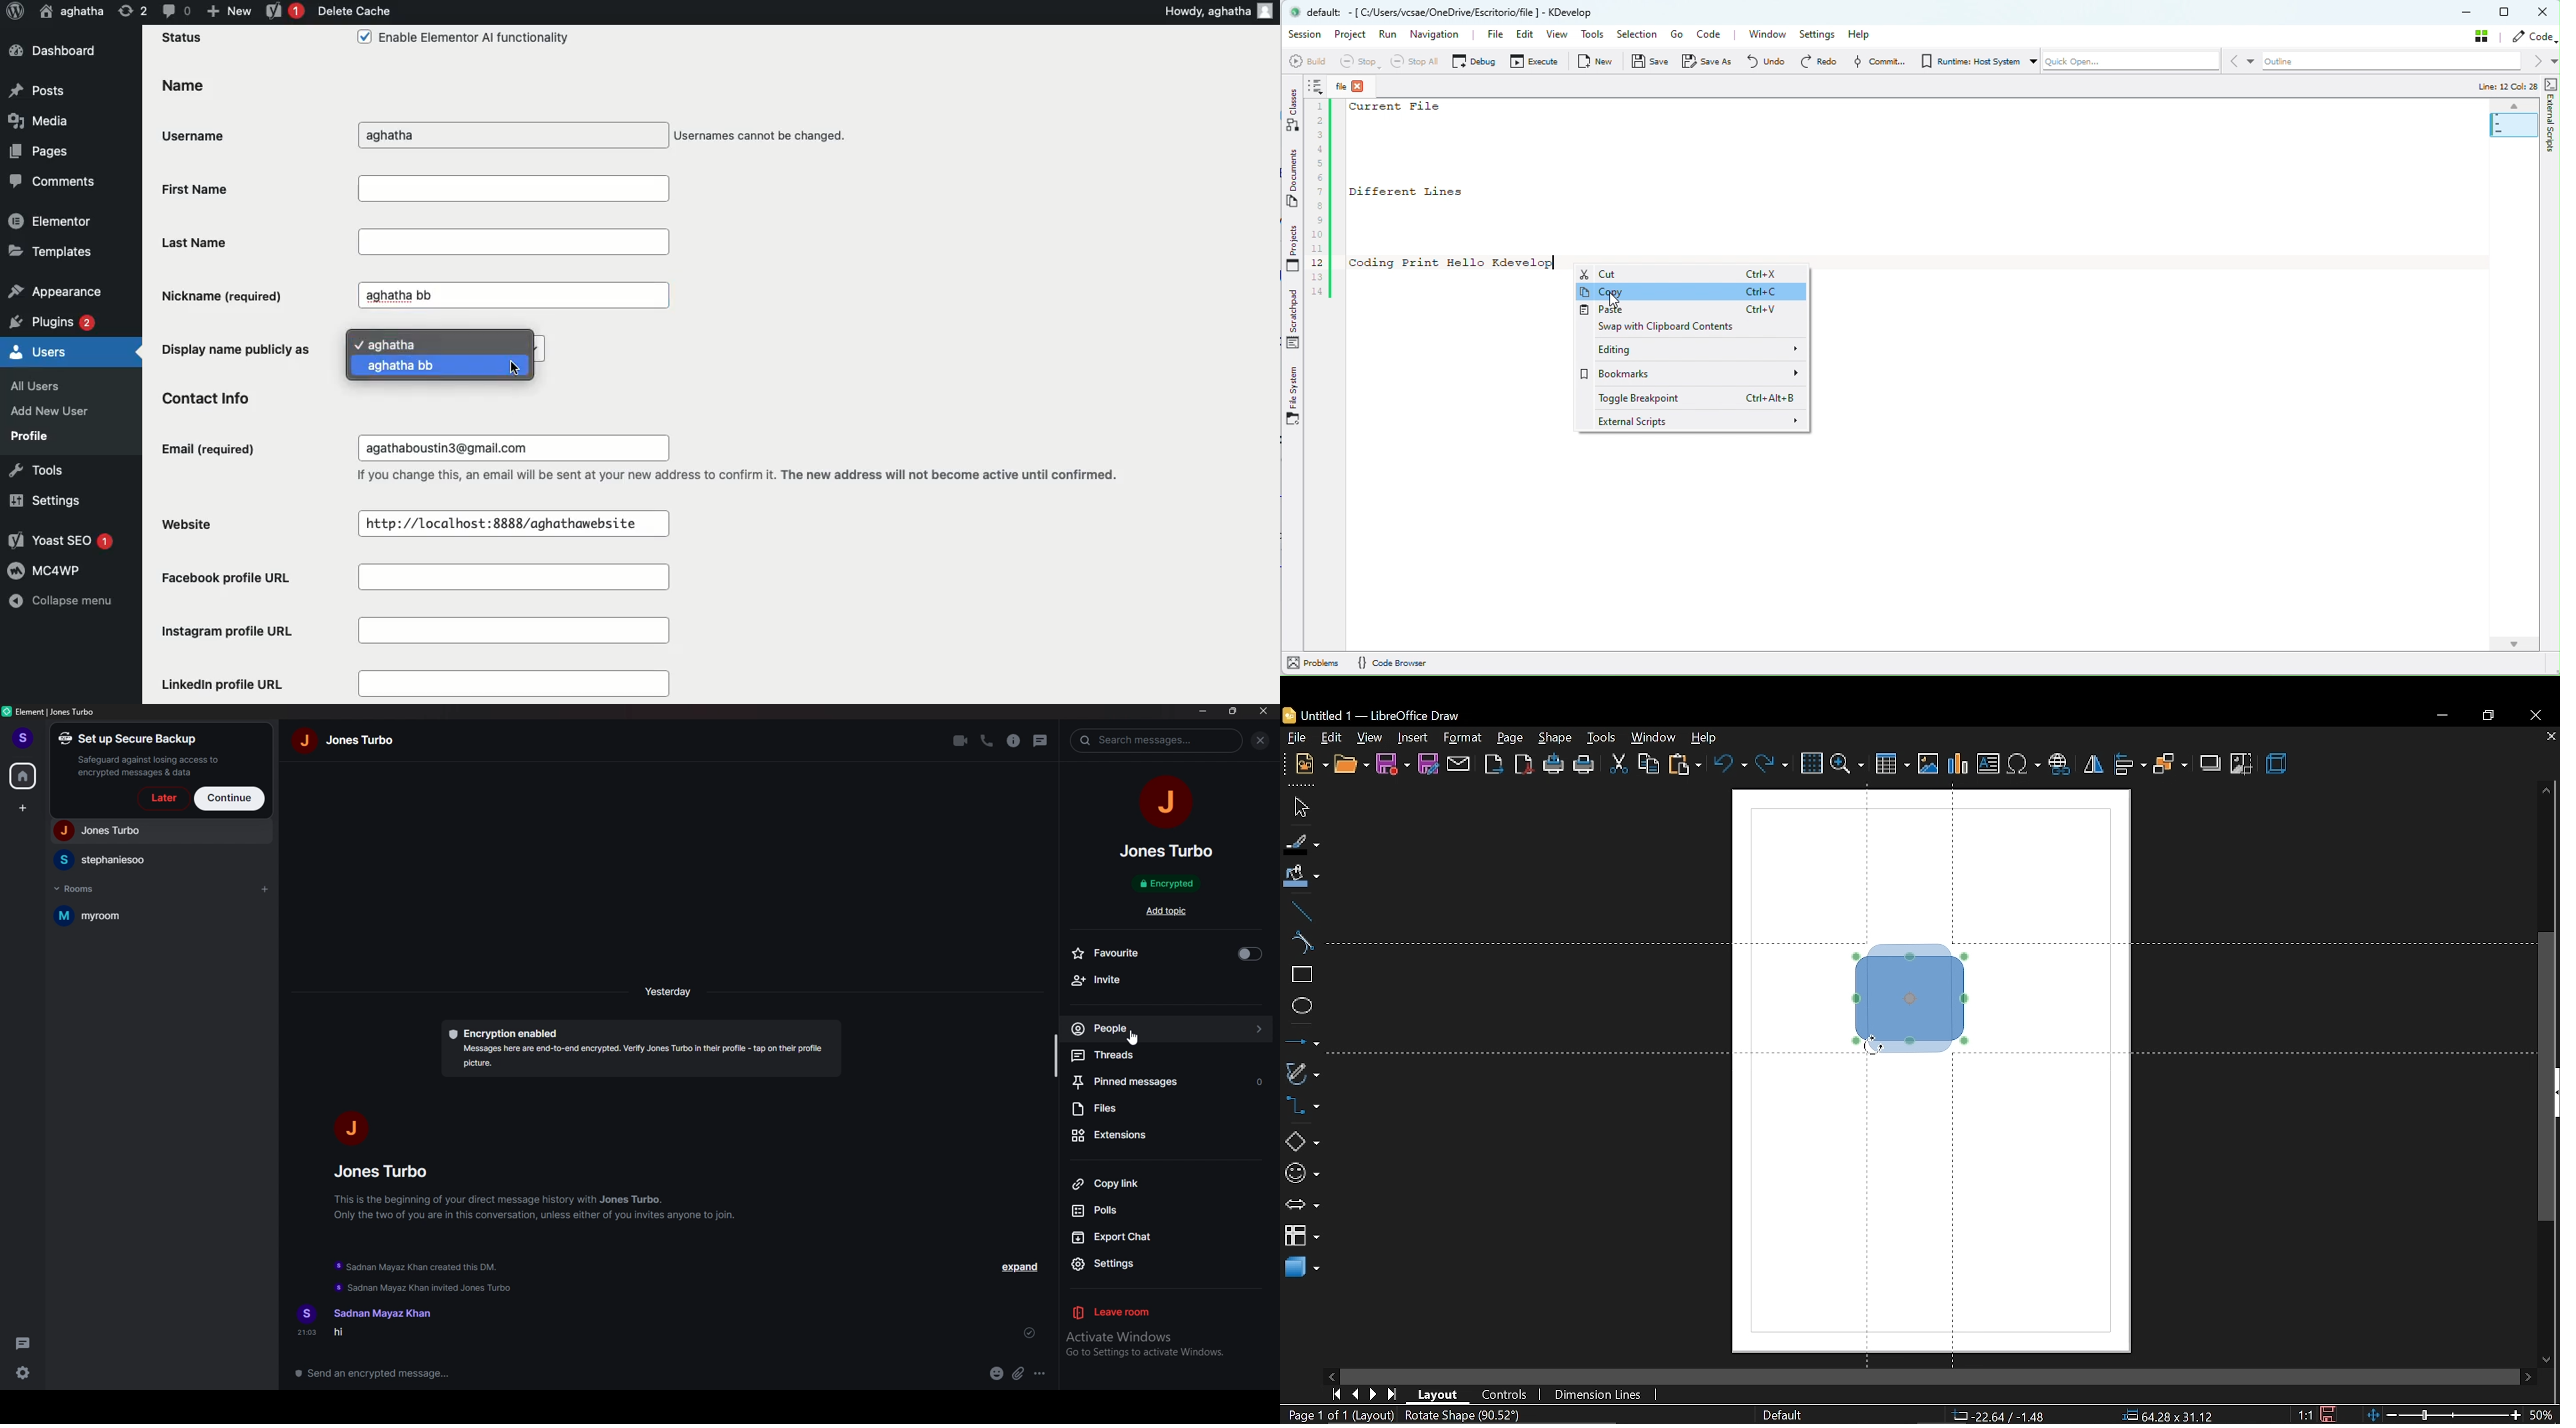 The height and width of the screenshot is (1428, 2576). I want to click on polls, so click(1161, 1211).